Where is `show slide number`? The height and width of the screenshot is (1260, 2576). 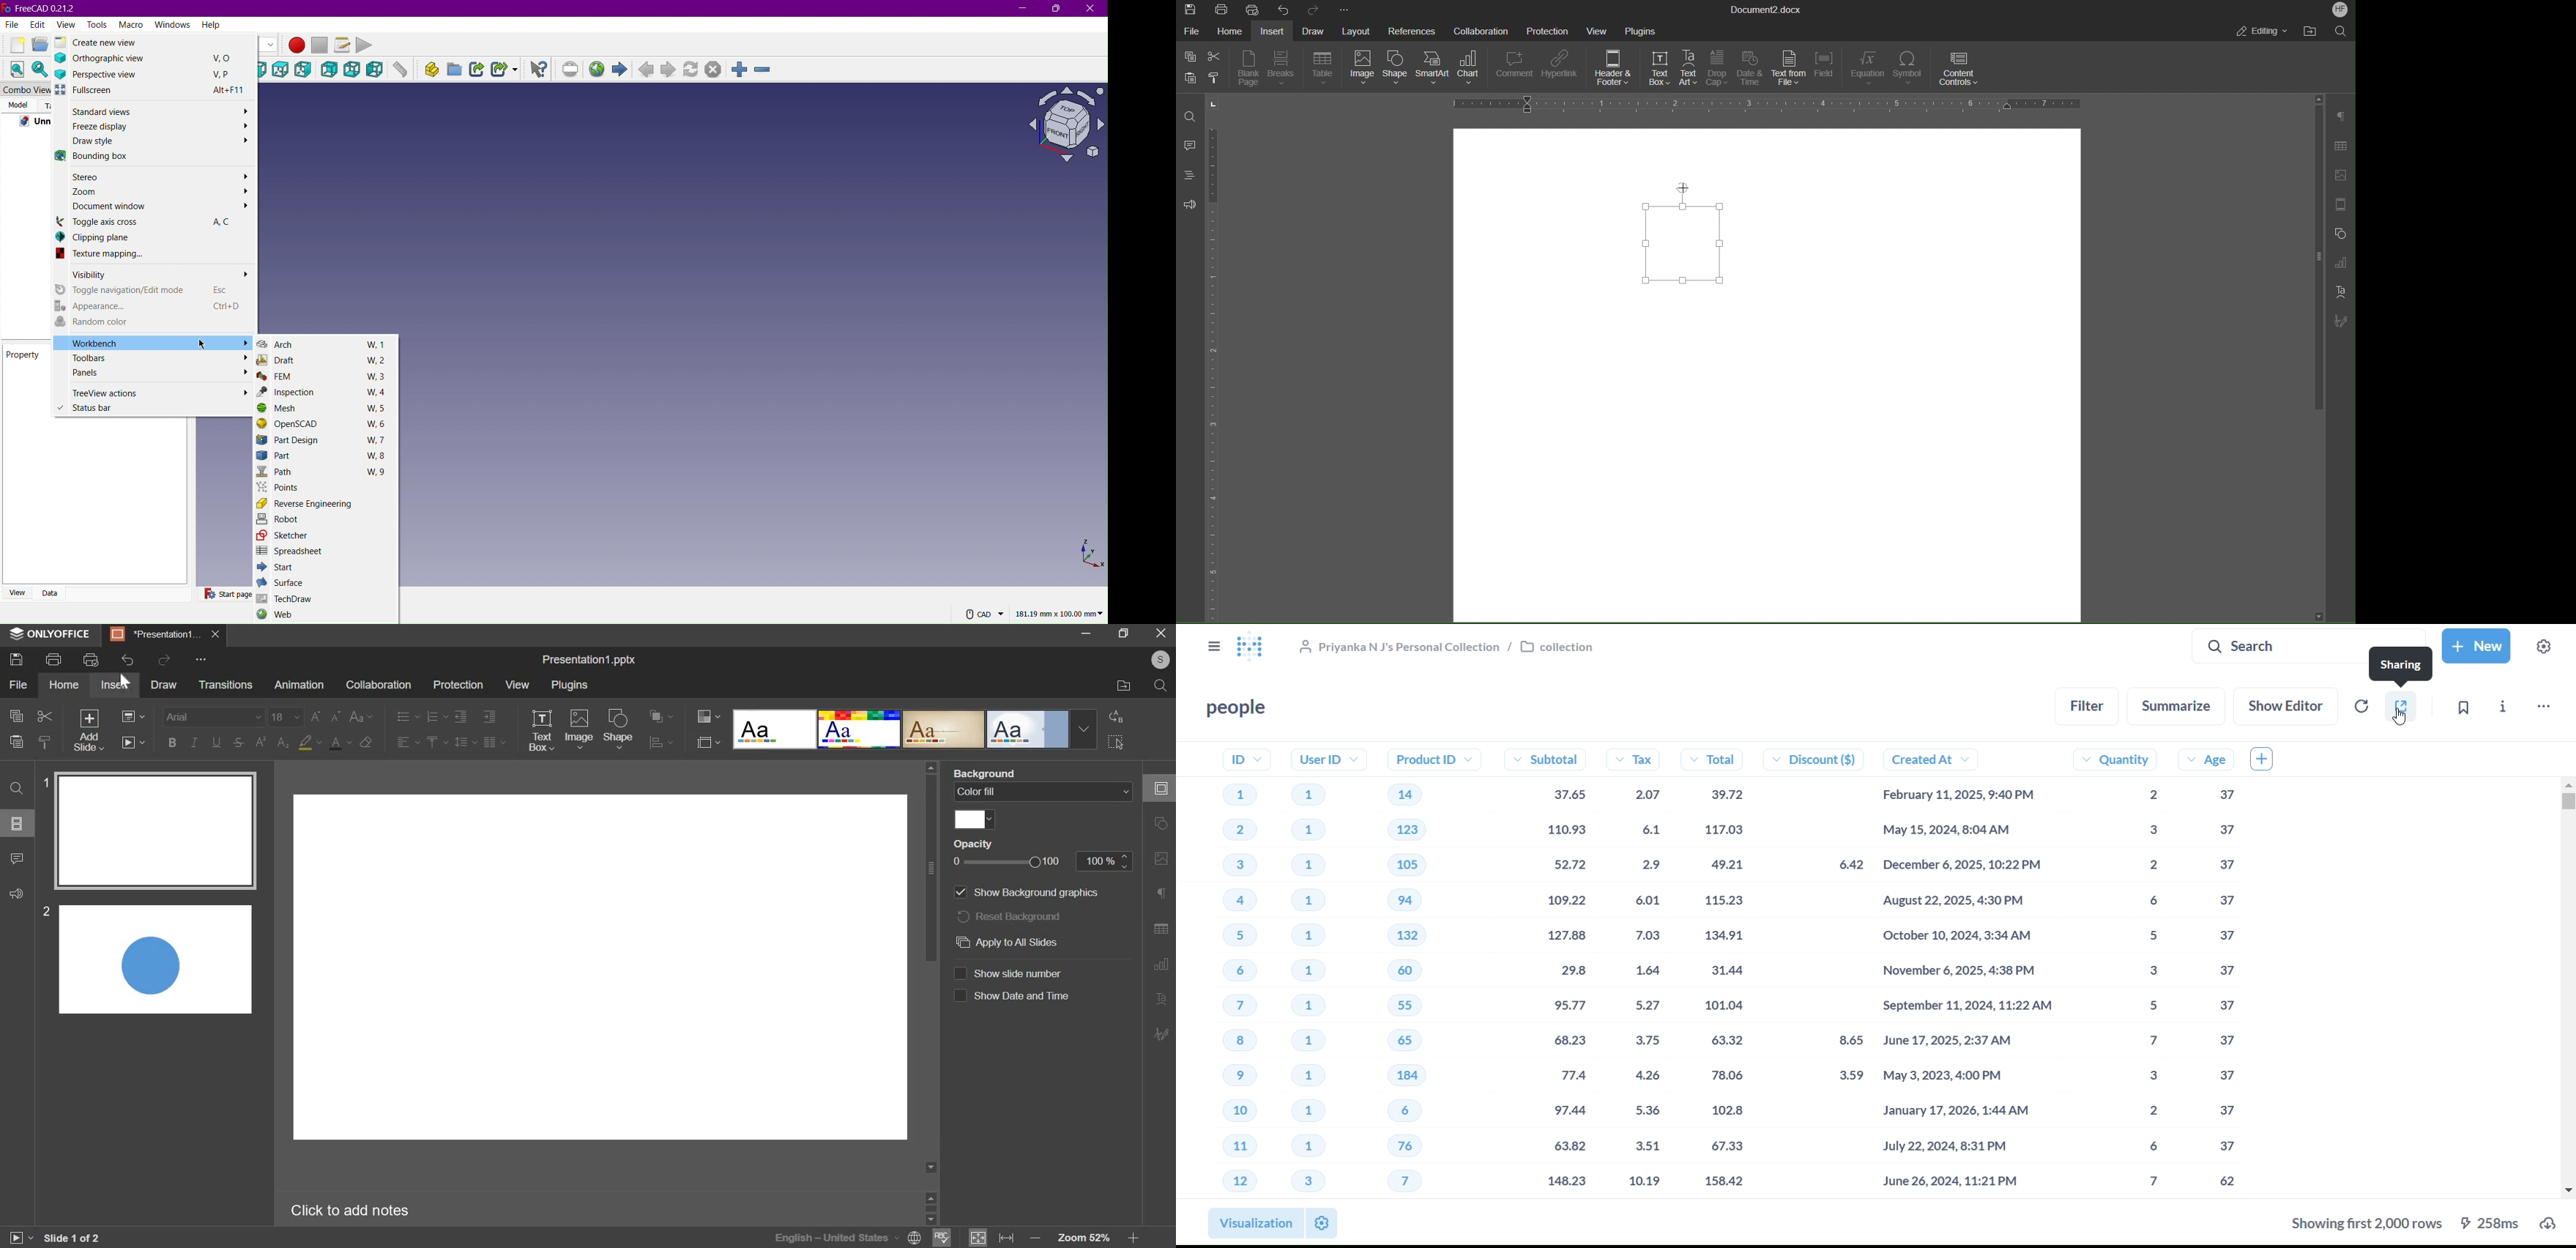 show slide number is located at coordinates (1013, 974).